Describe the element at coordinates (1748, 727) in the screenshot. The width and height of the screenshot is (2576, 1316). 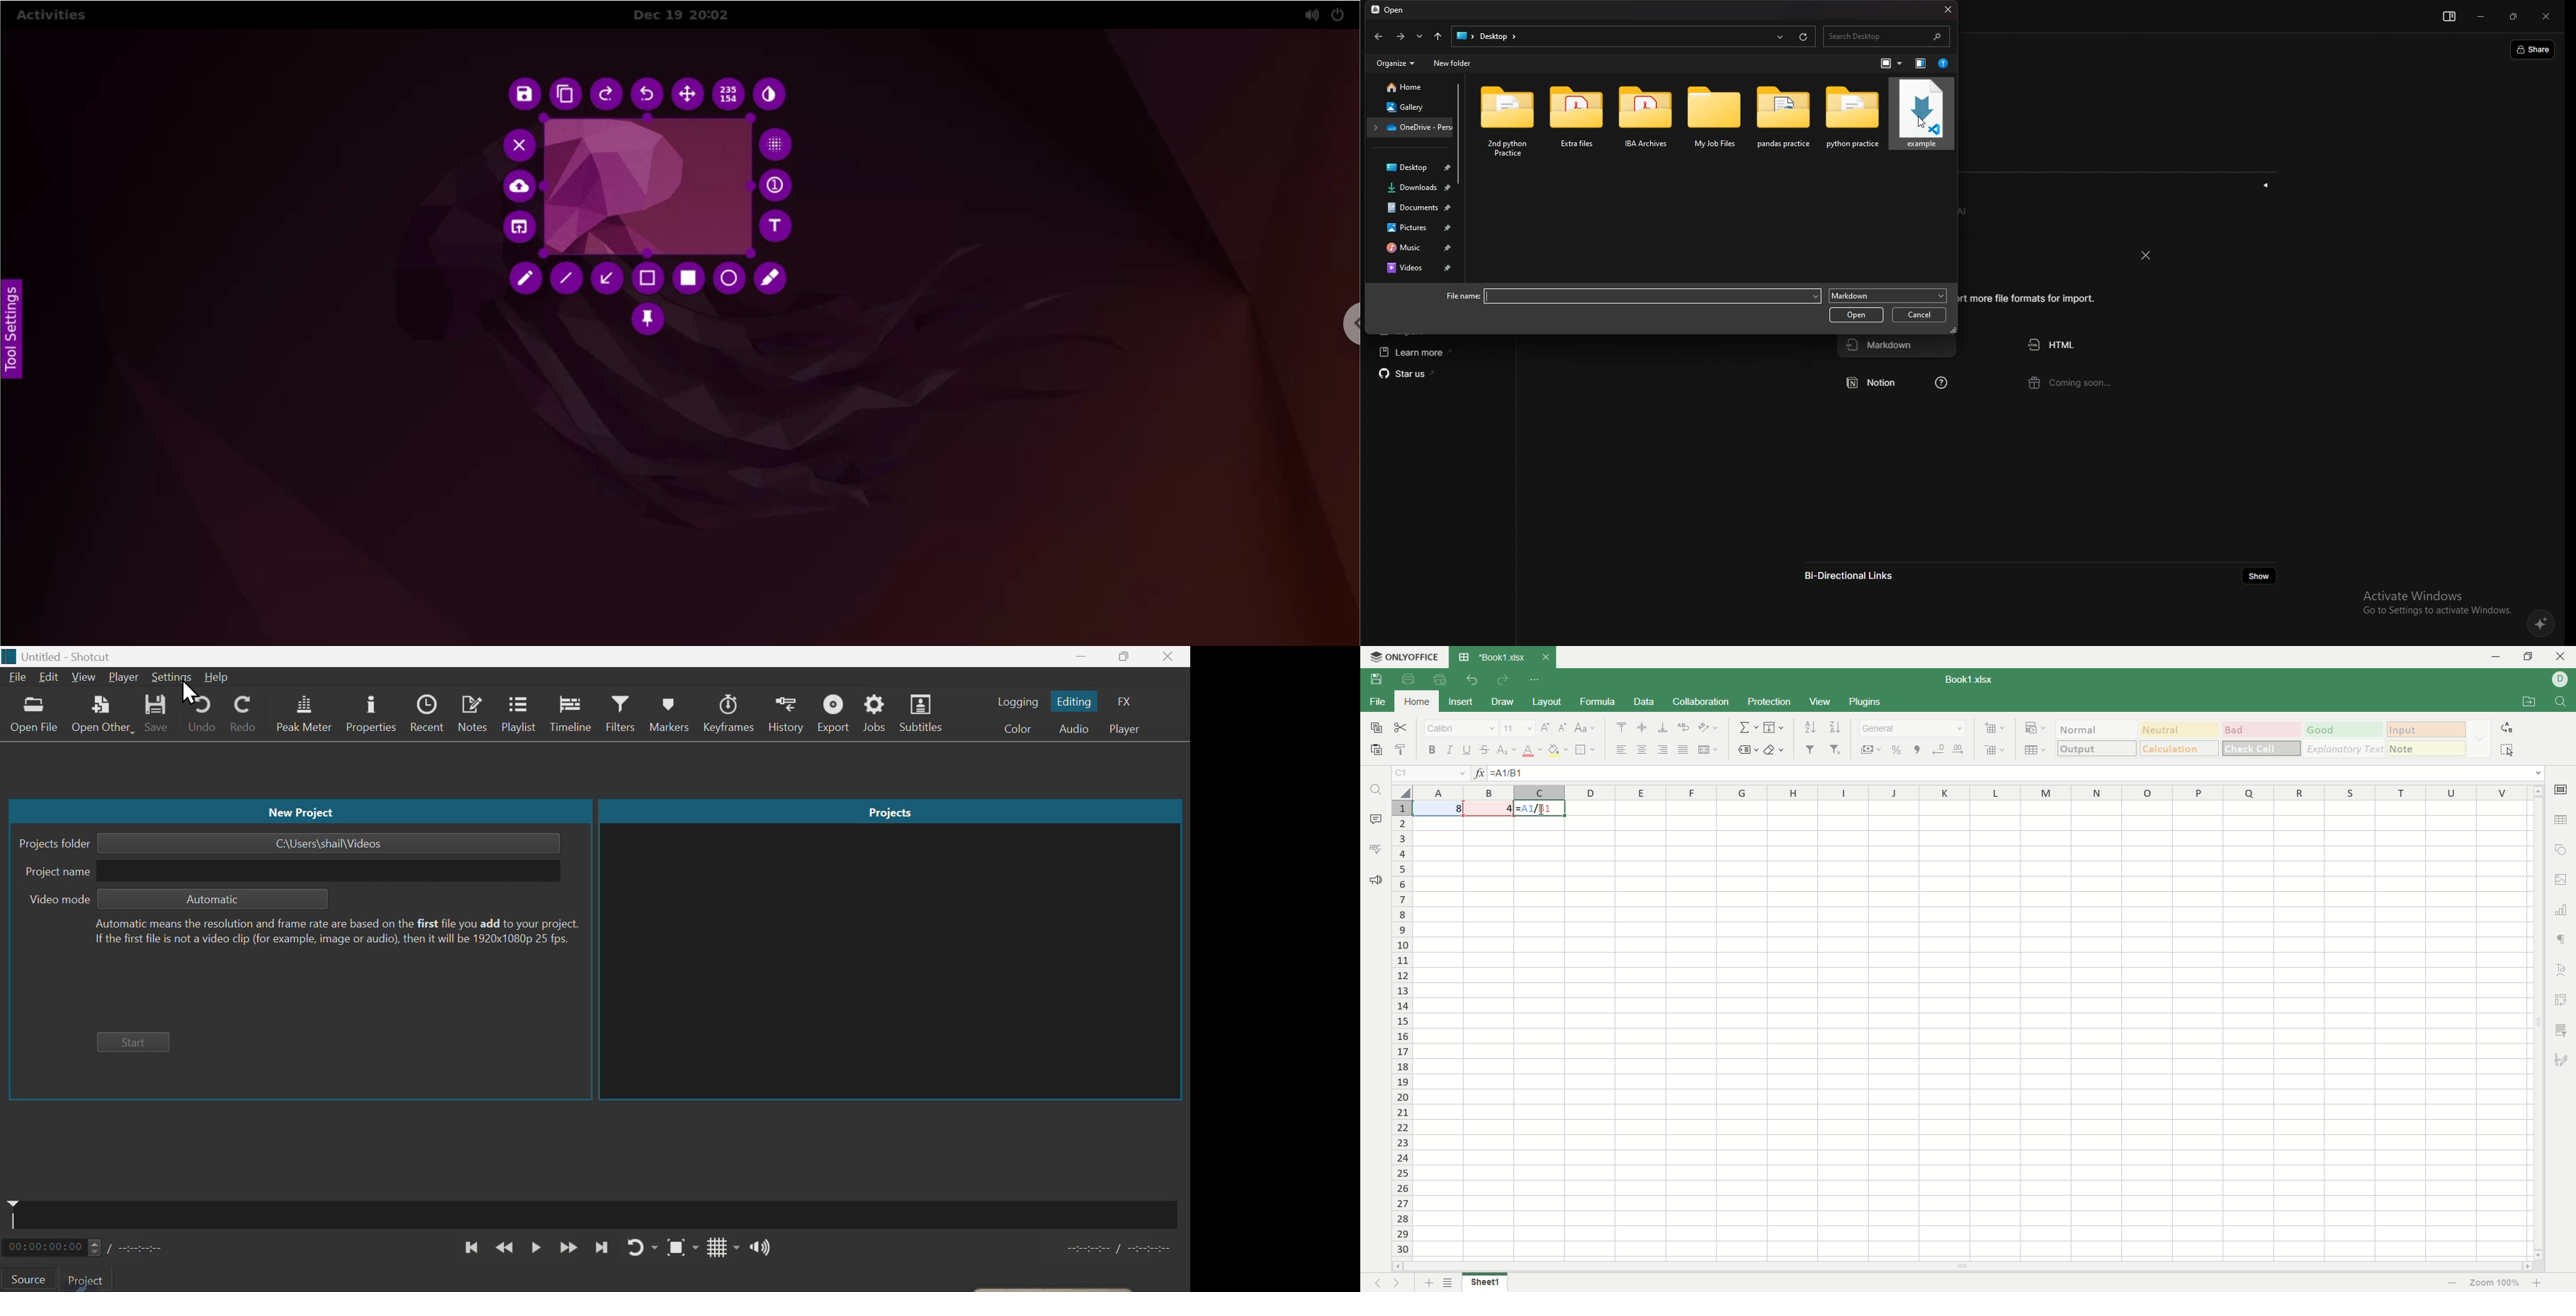
I see `summation` at that location.